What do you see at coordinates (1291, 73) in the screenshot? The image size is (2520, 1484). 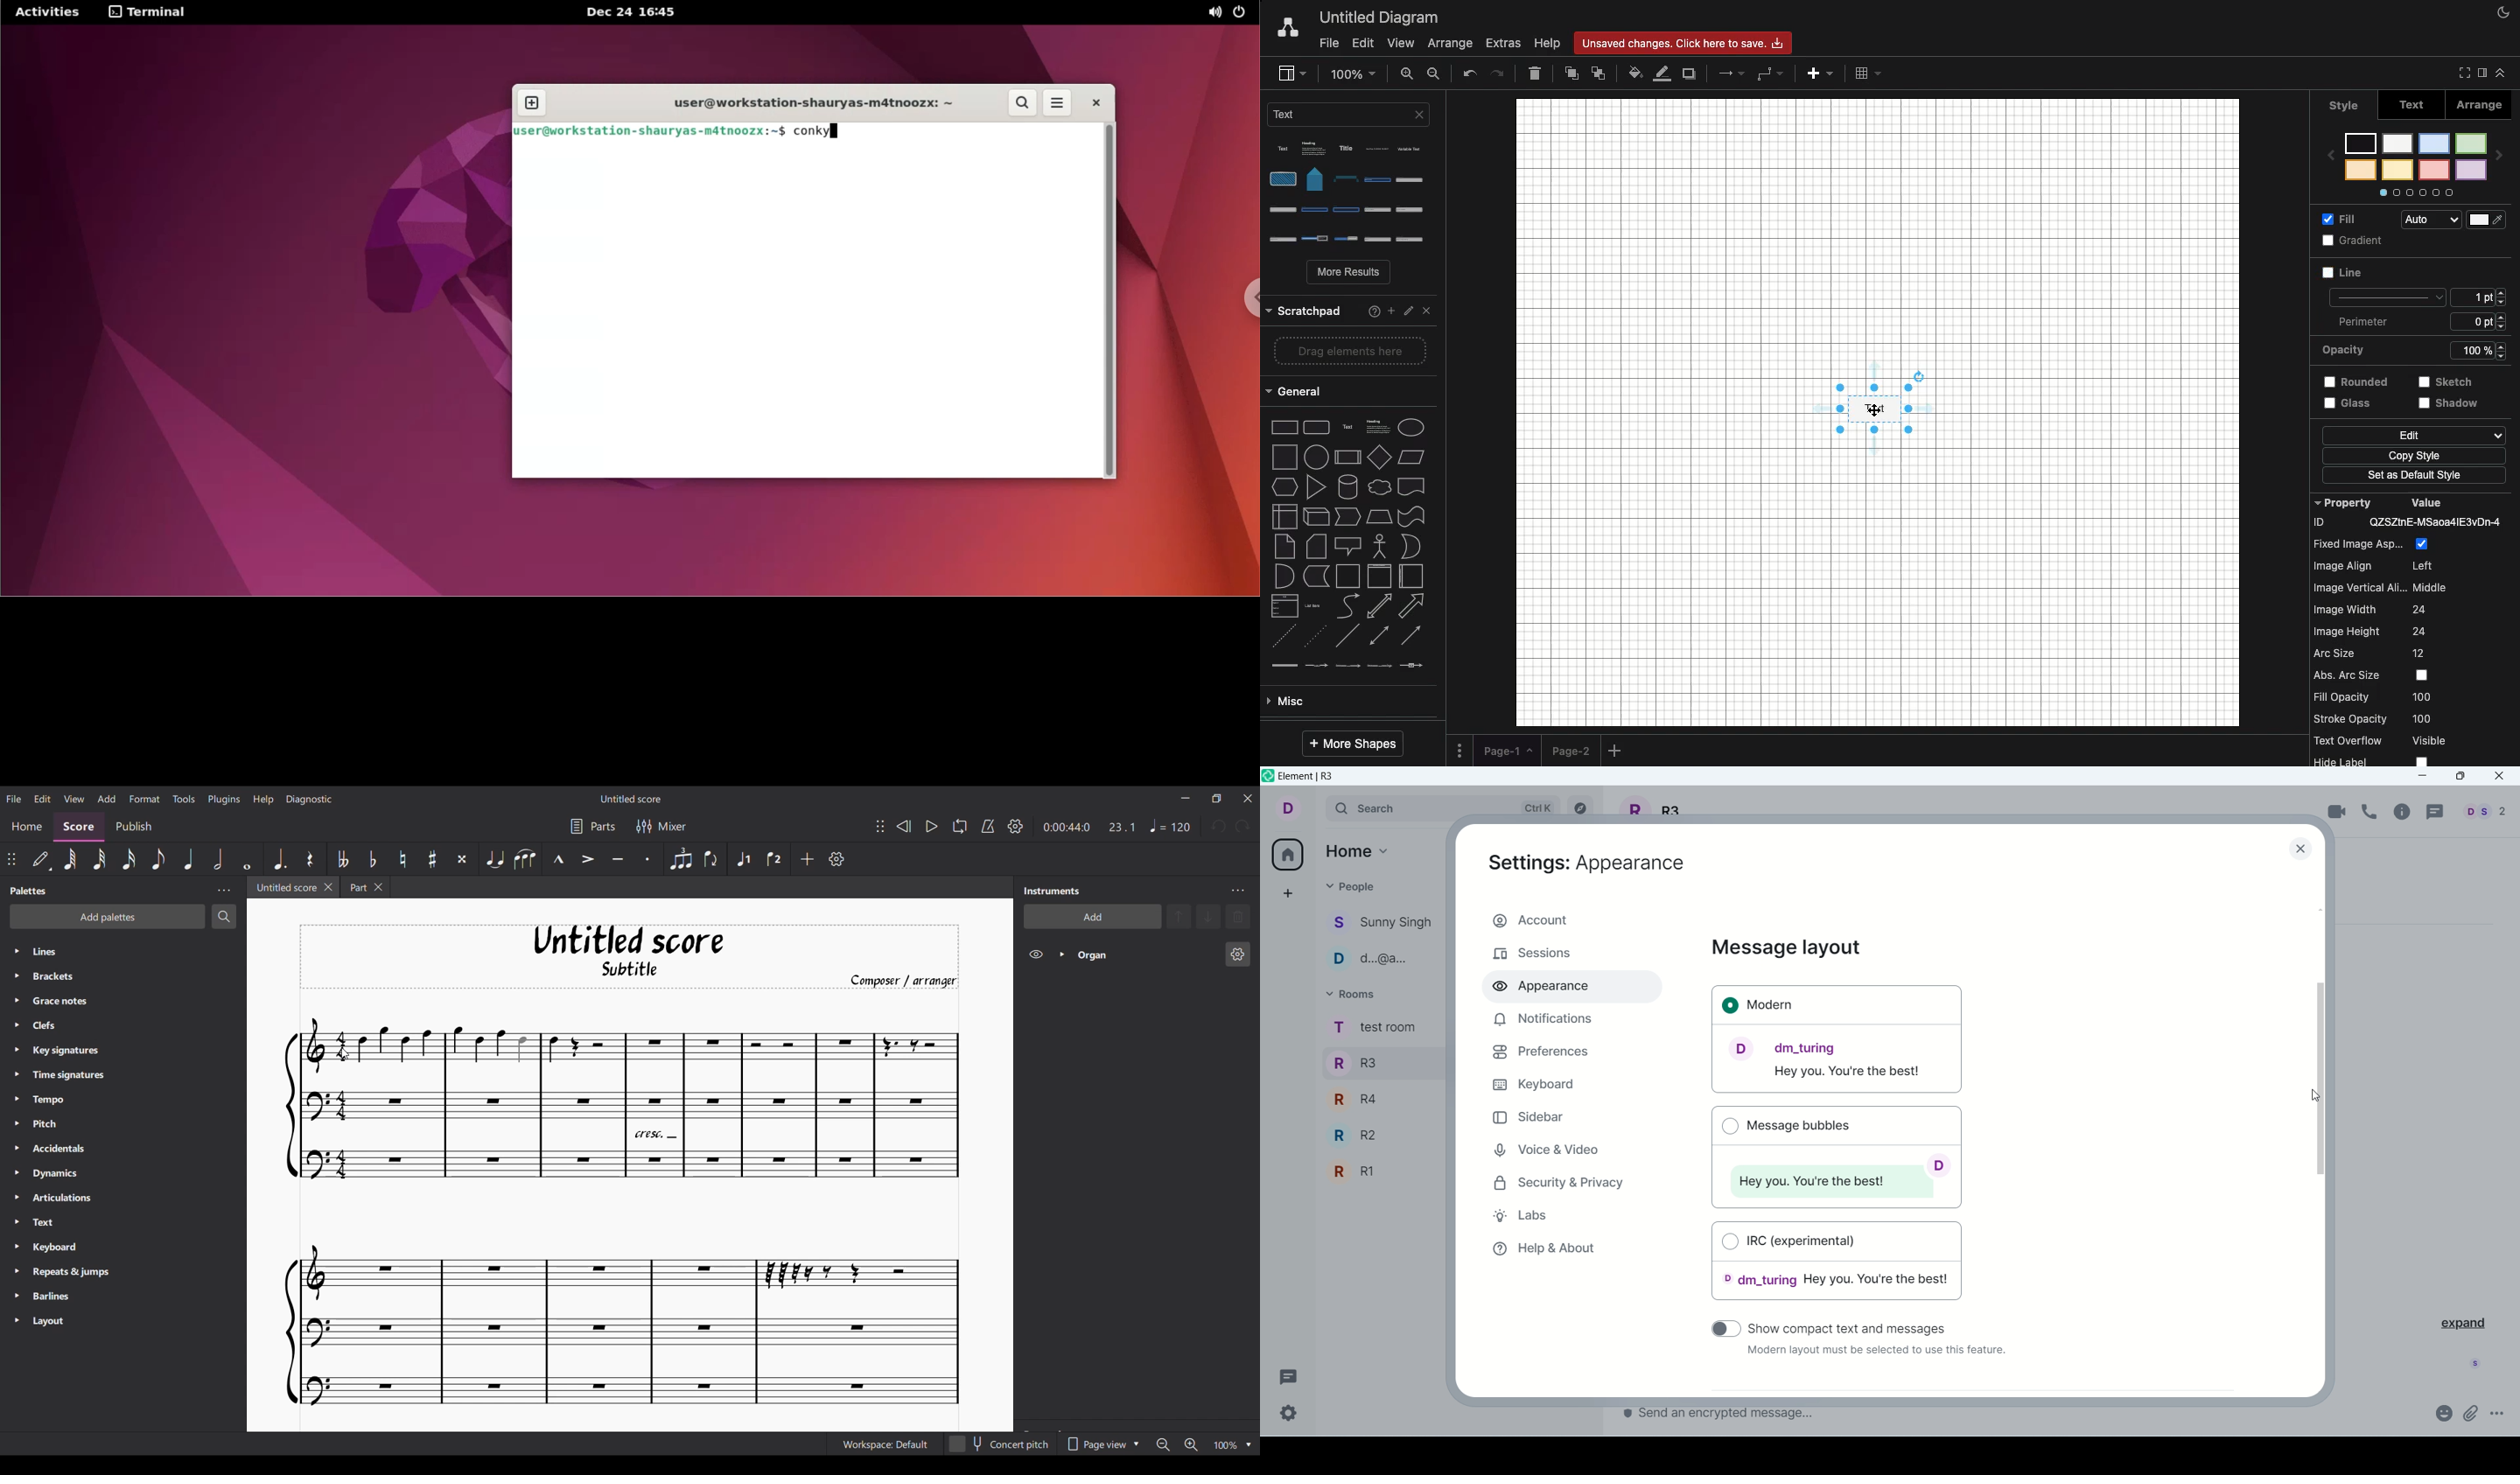 I see `Sidebar` at bounding box center [1291, 73].